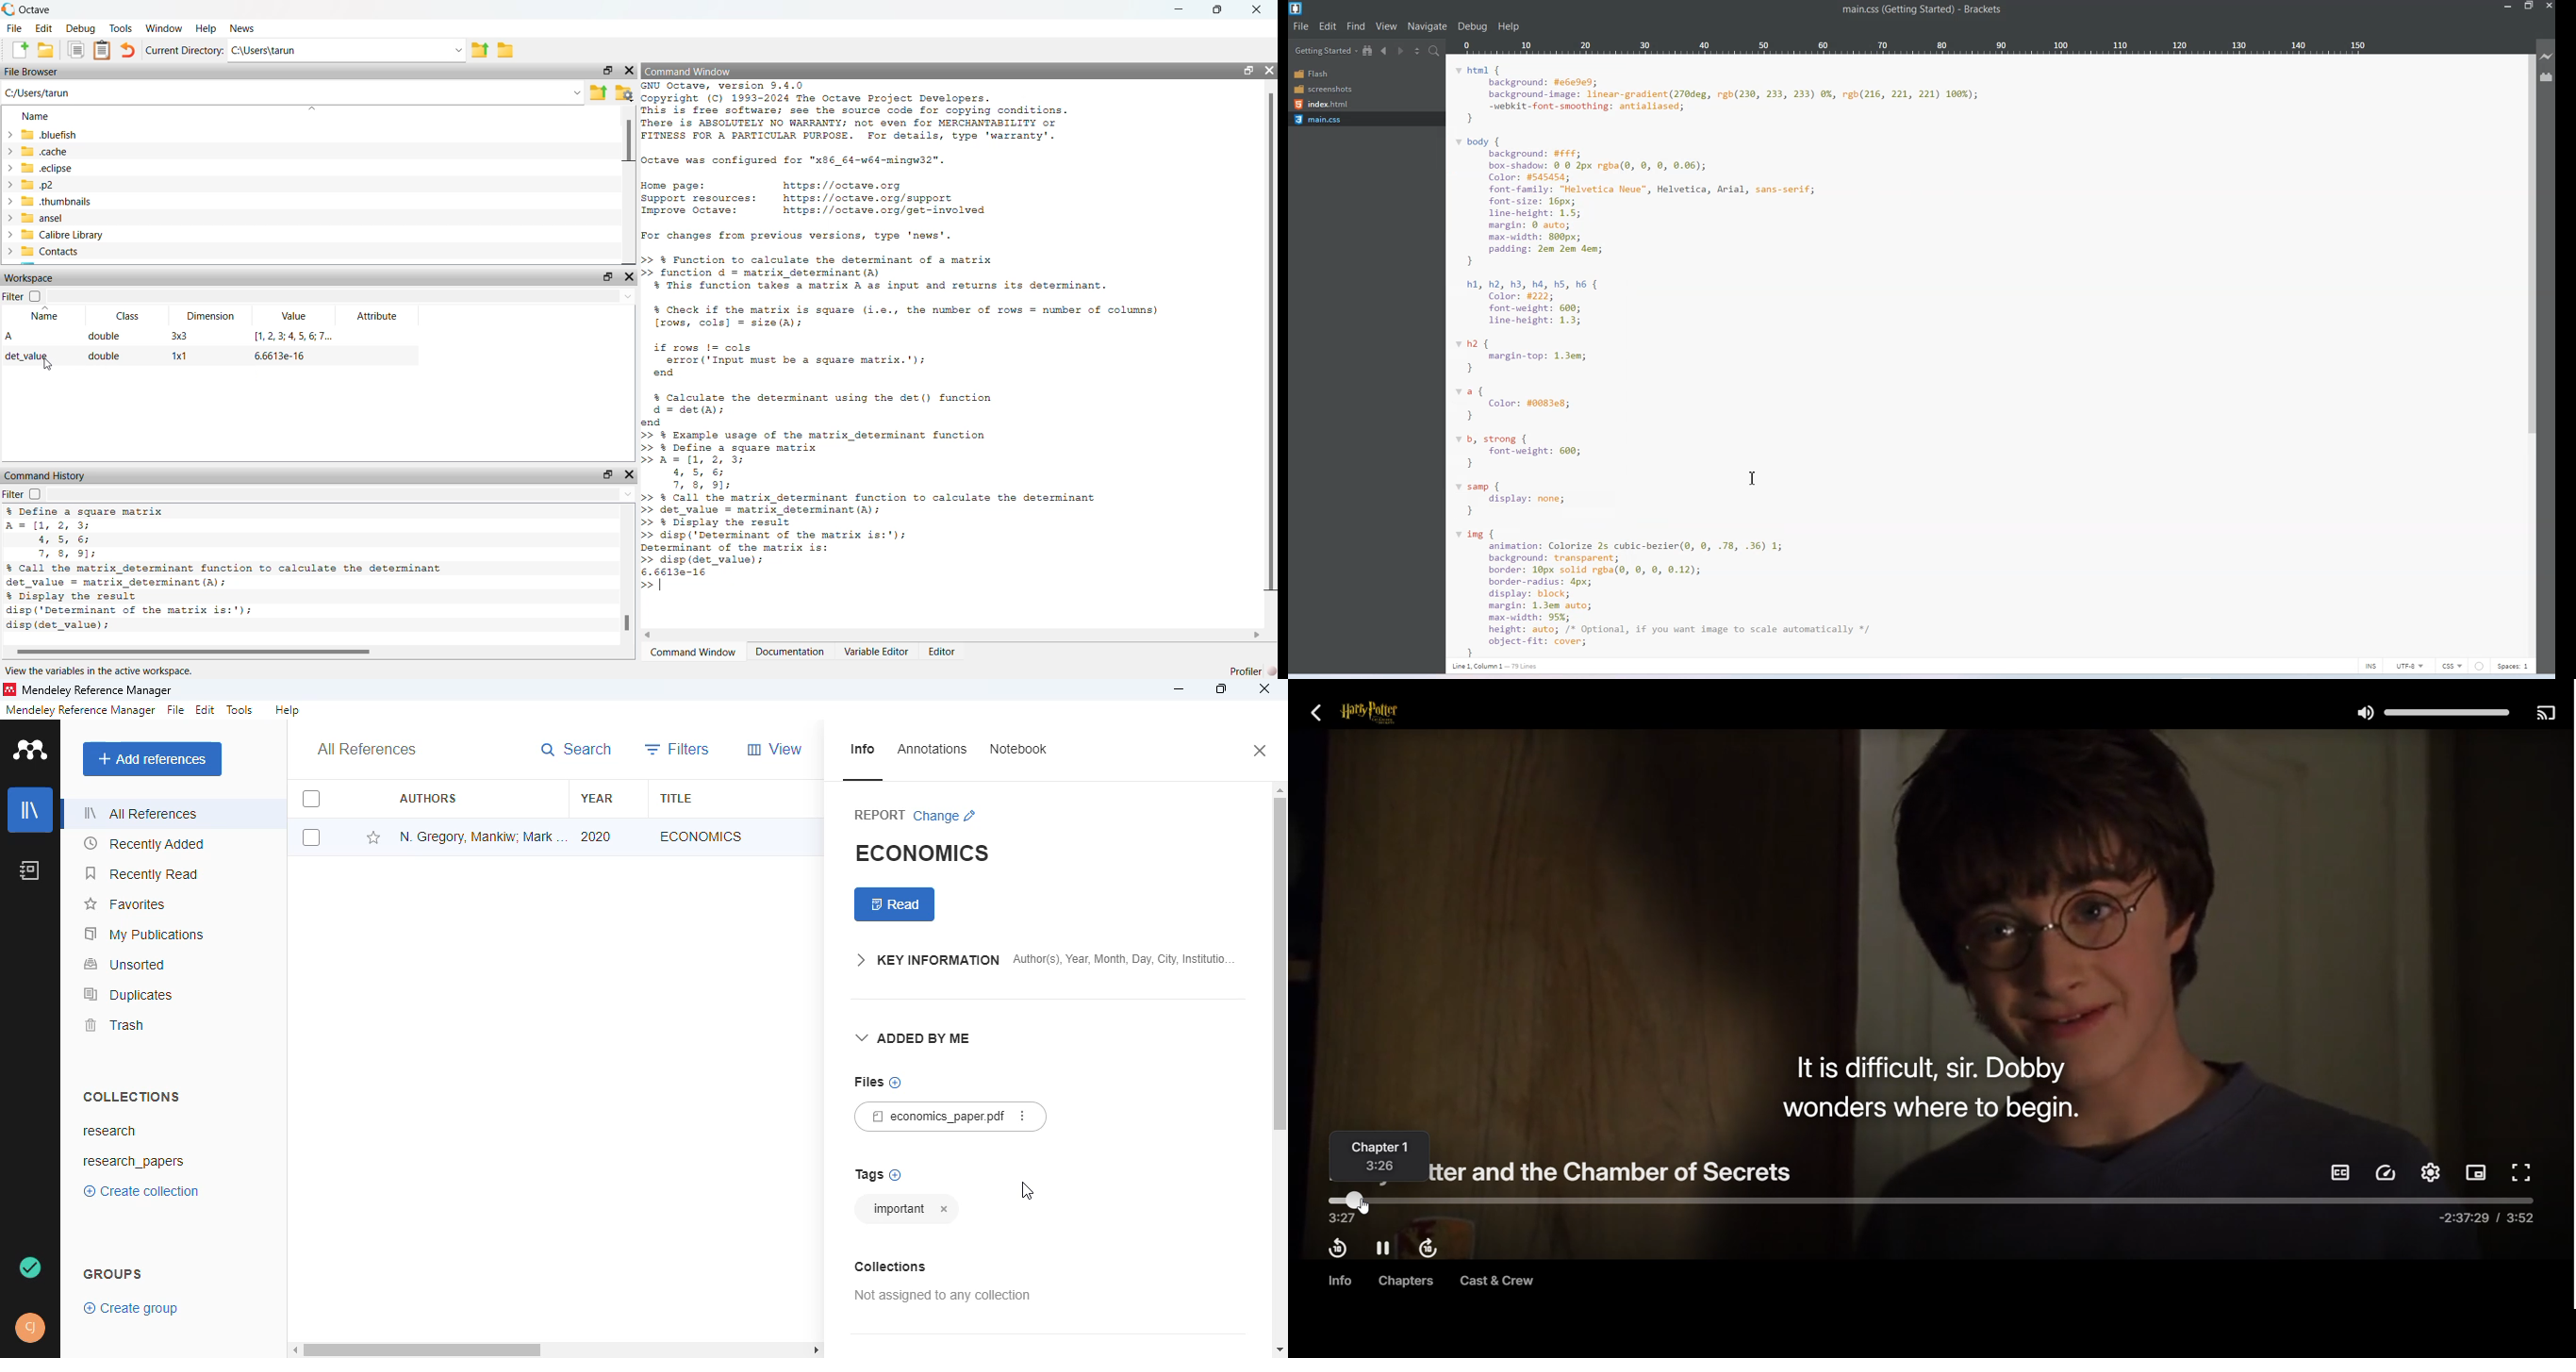 This screenshot has height=1372, width=2576. What do you see at coordinates (287, 710) in the screenshot?
I see `help` at bounding box center [287, 710].